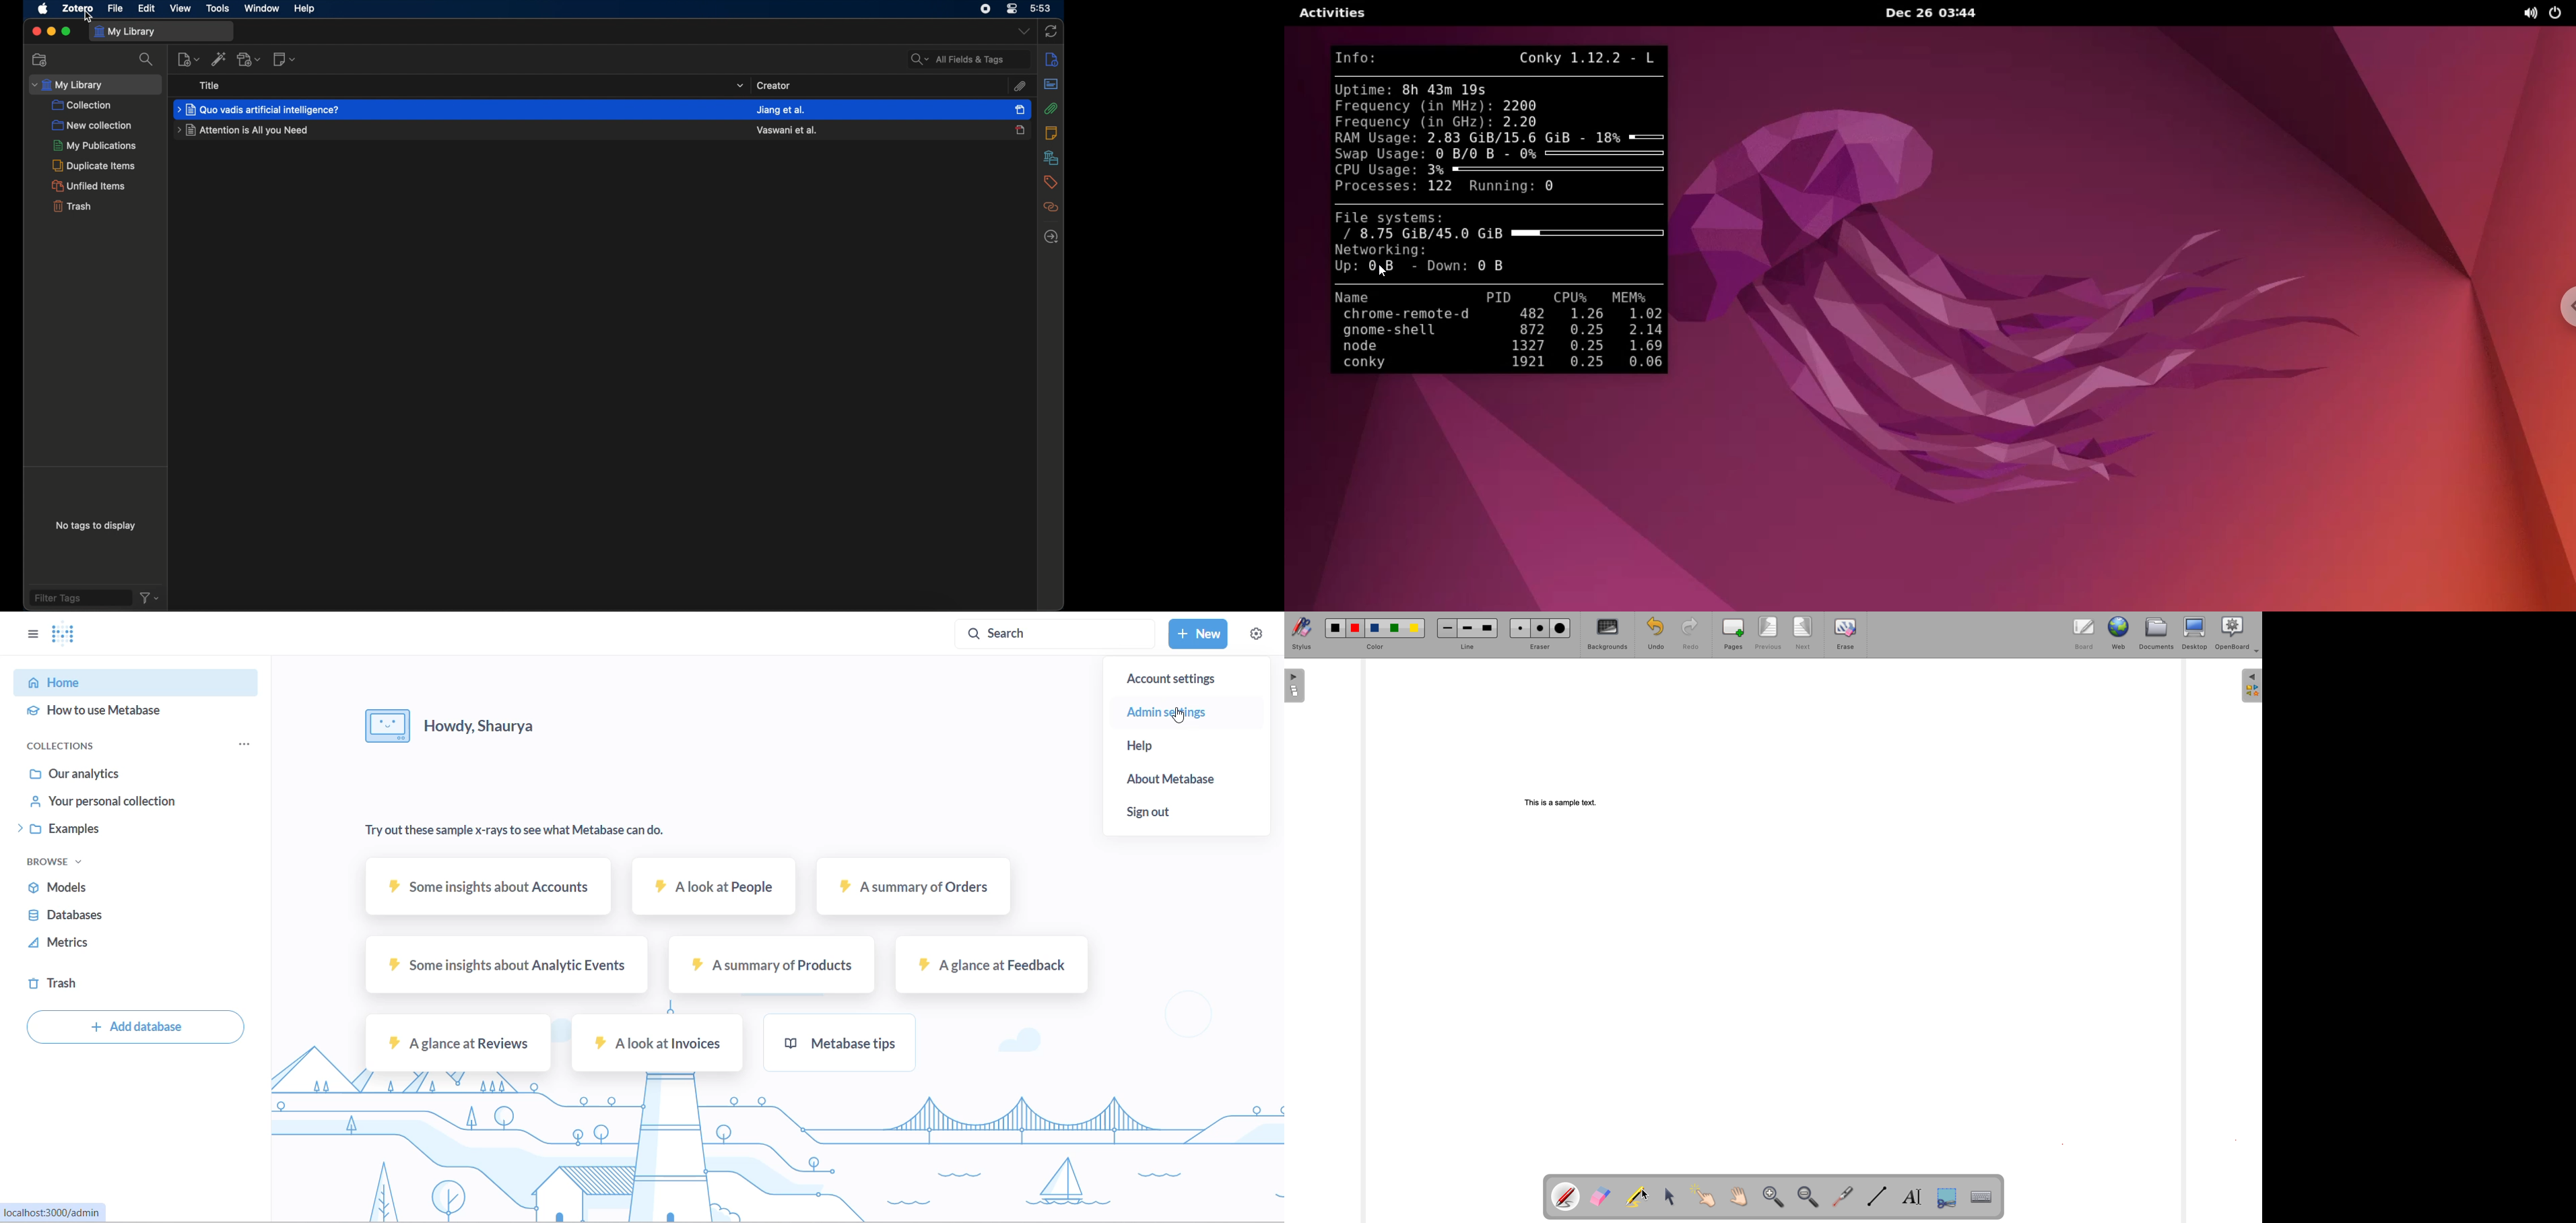  What do you see at coordinates (1687, 635) in the screenshot?
I see `redo` at bounding box center [1687, 635].